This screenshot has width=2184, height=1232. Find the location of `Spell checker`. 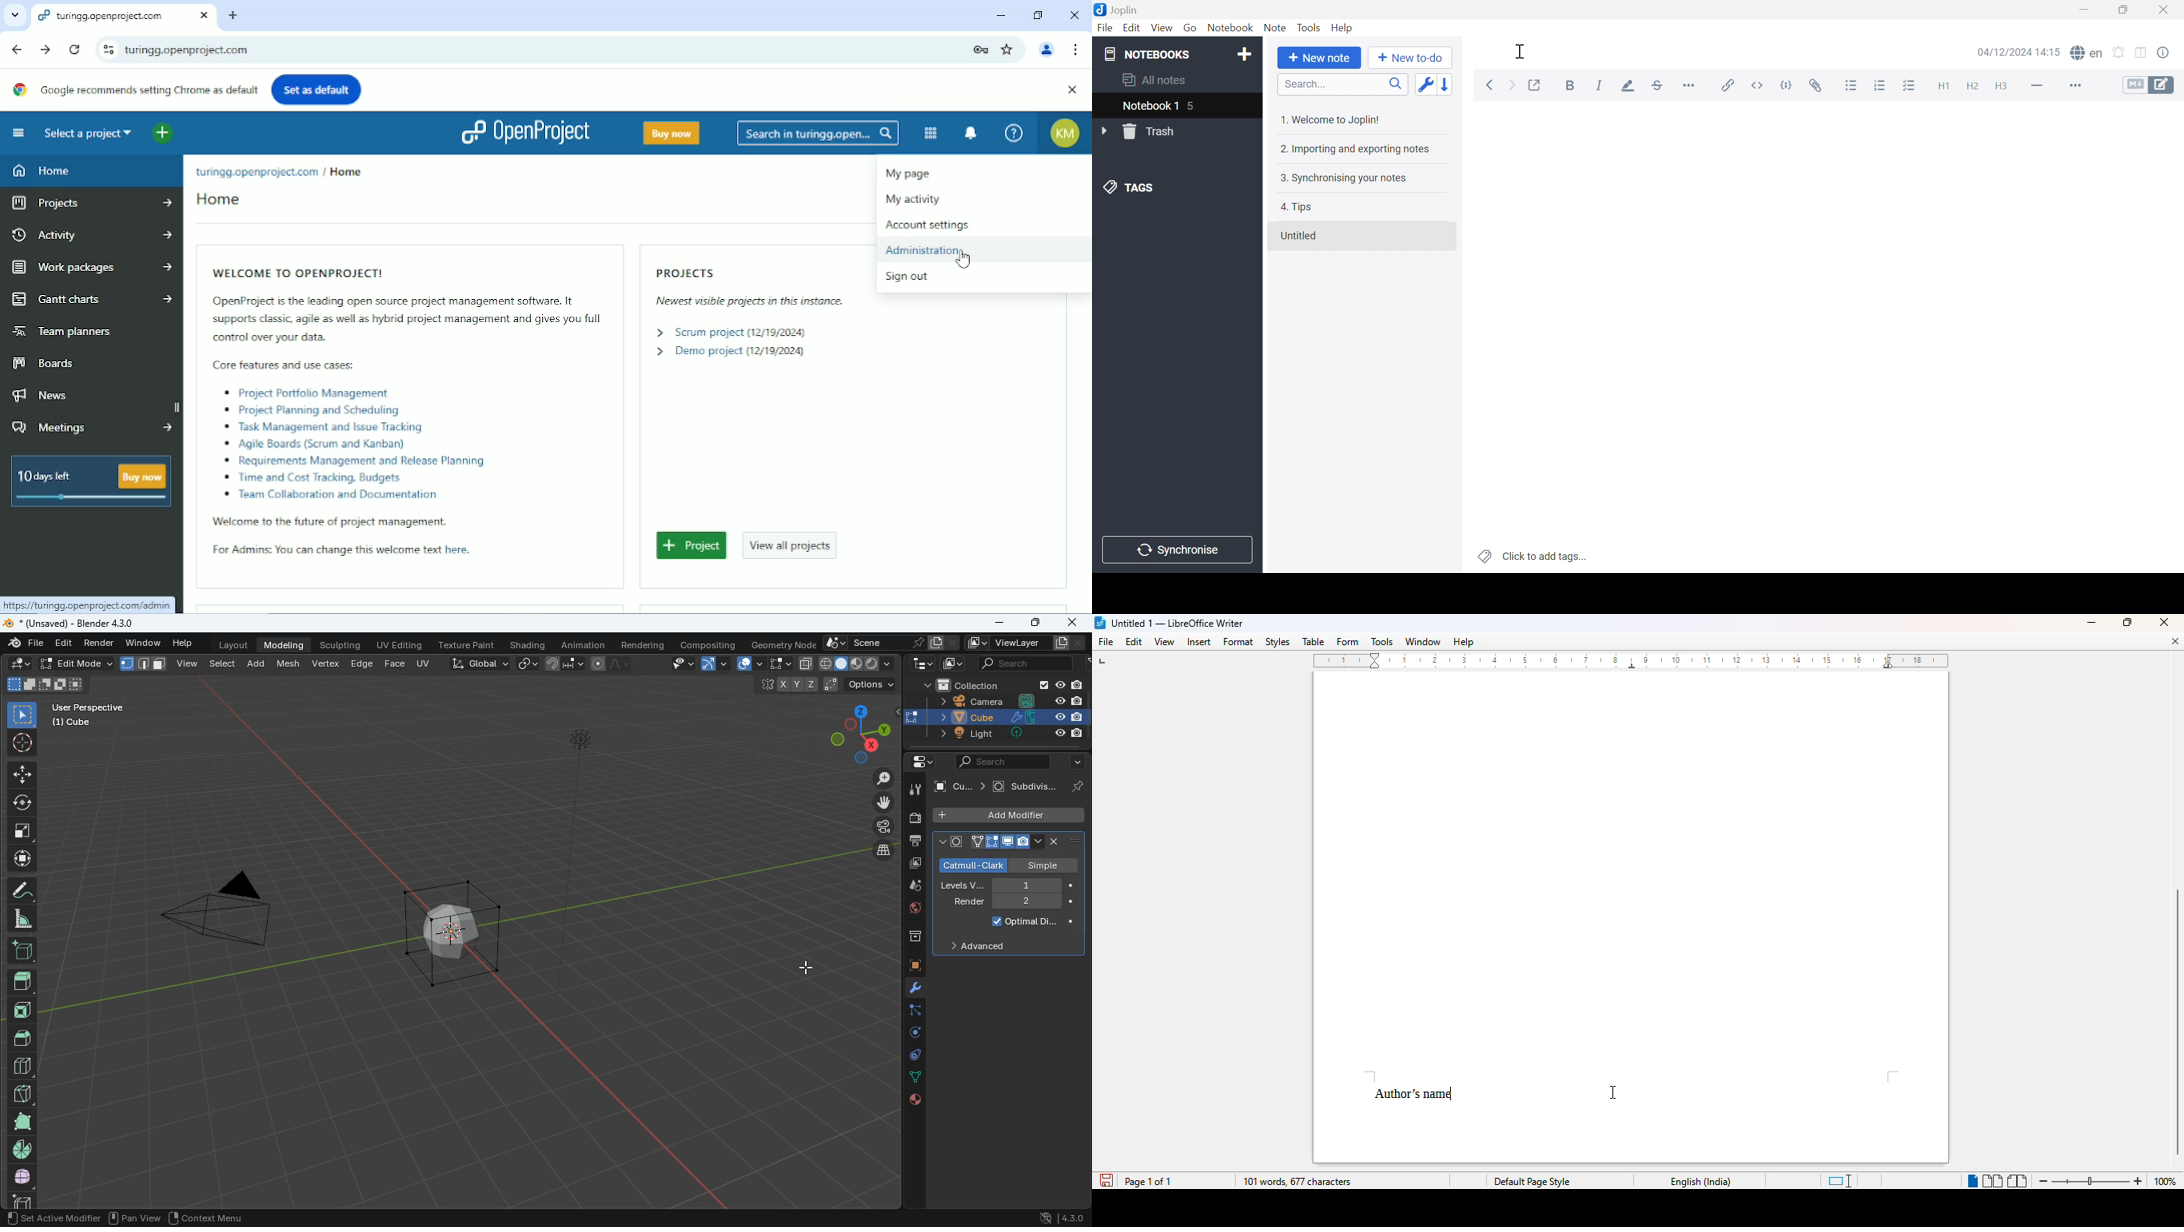

Spell checker is located at coordinates (2086, 52).